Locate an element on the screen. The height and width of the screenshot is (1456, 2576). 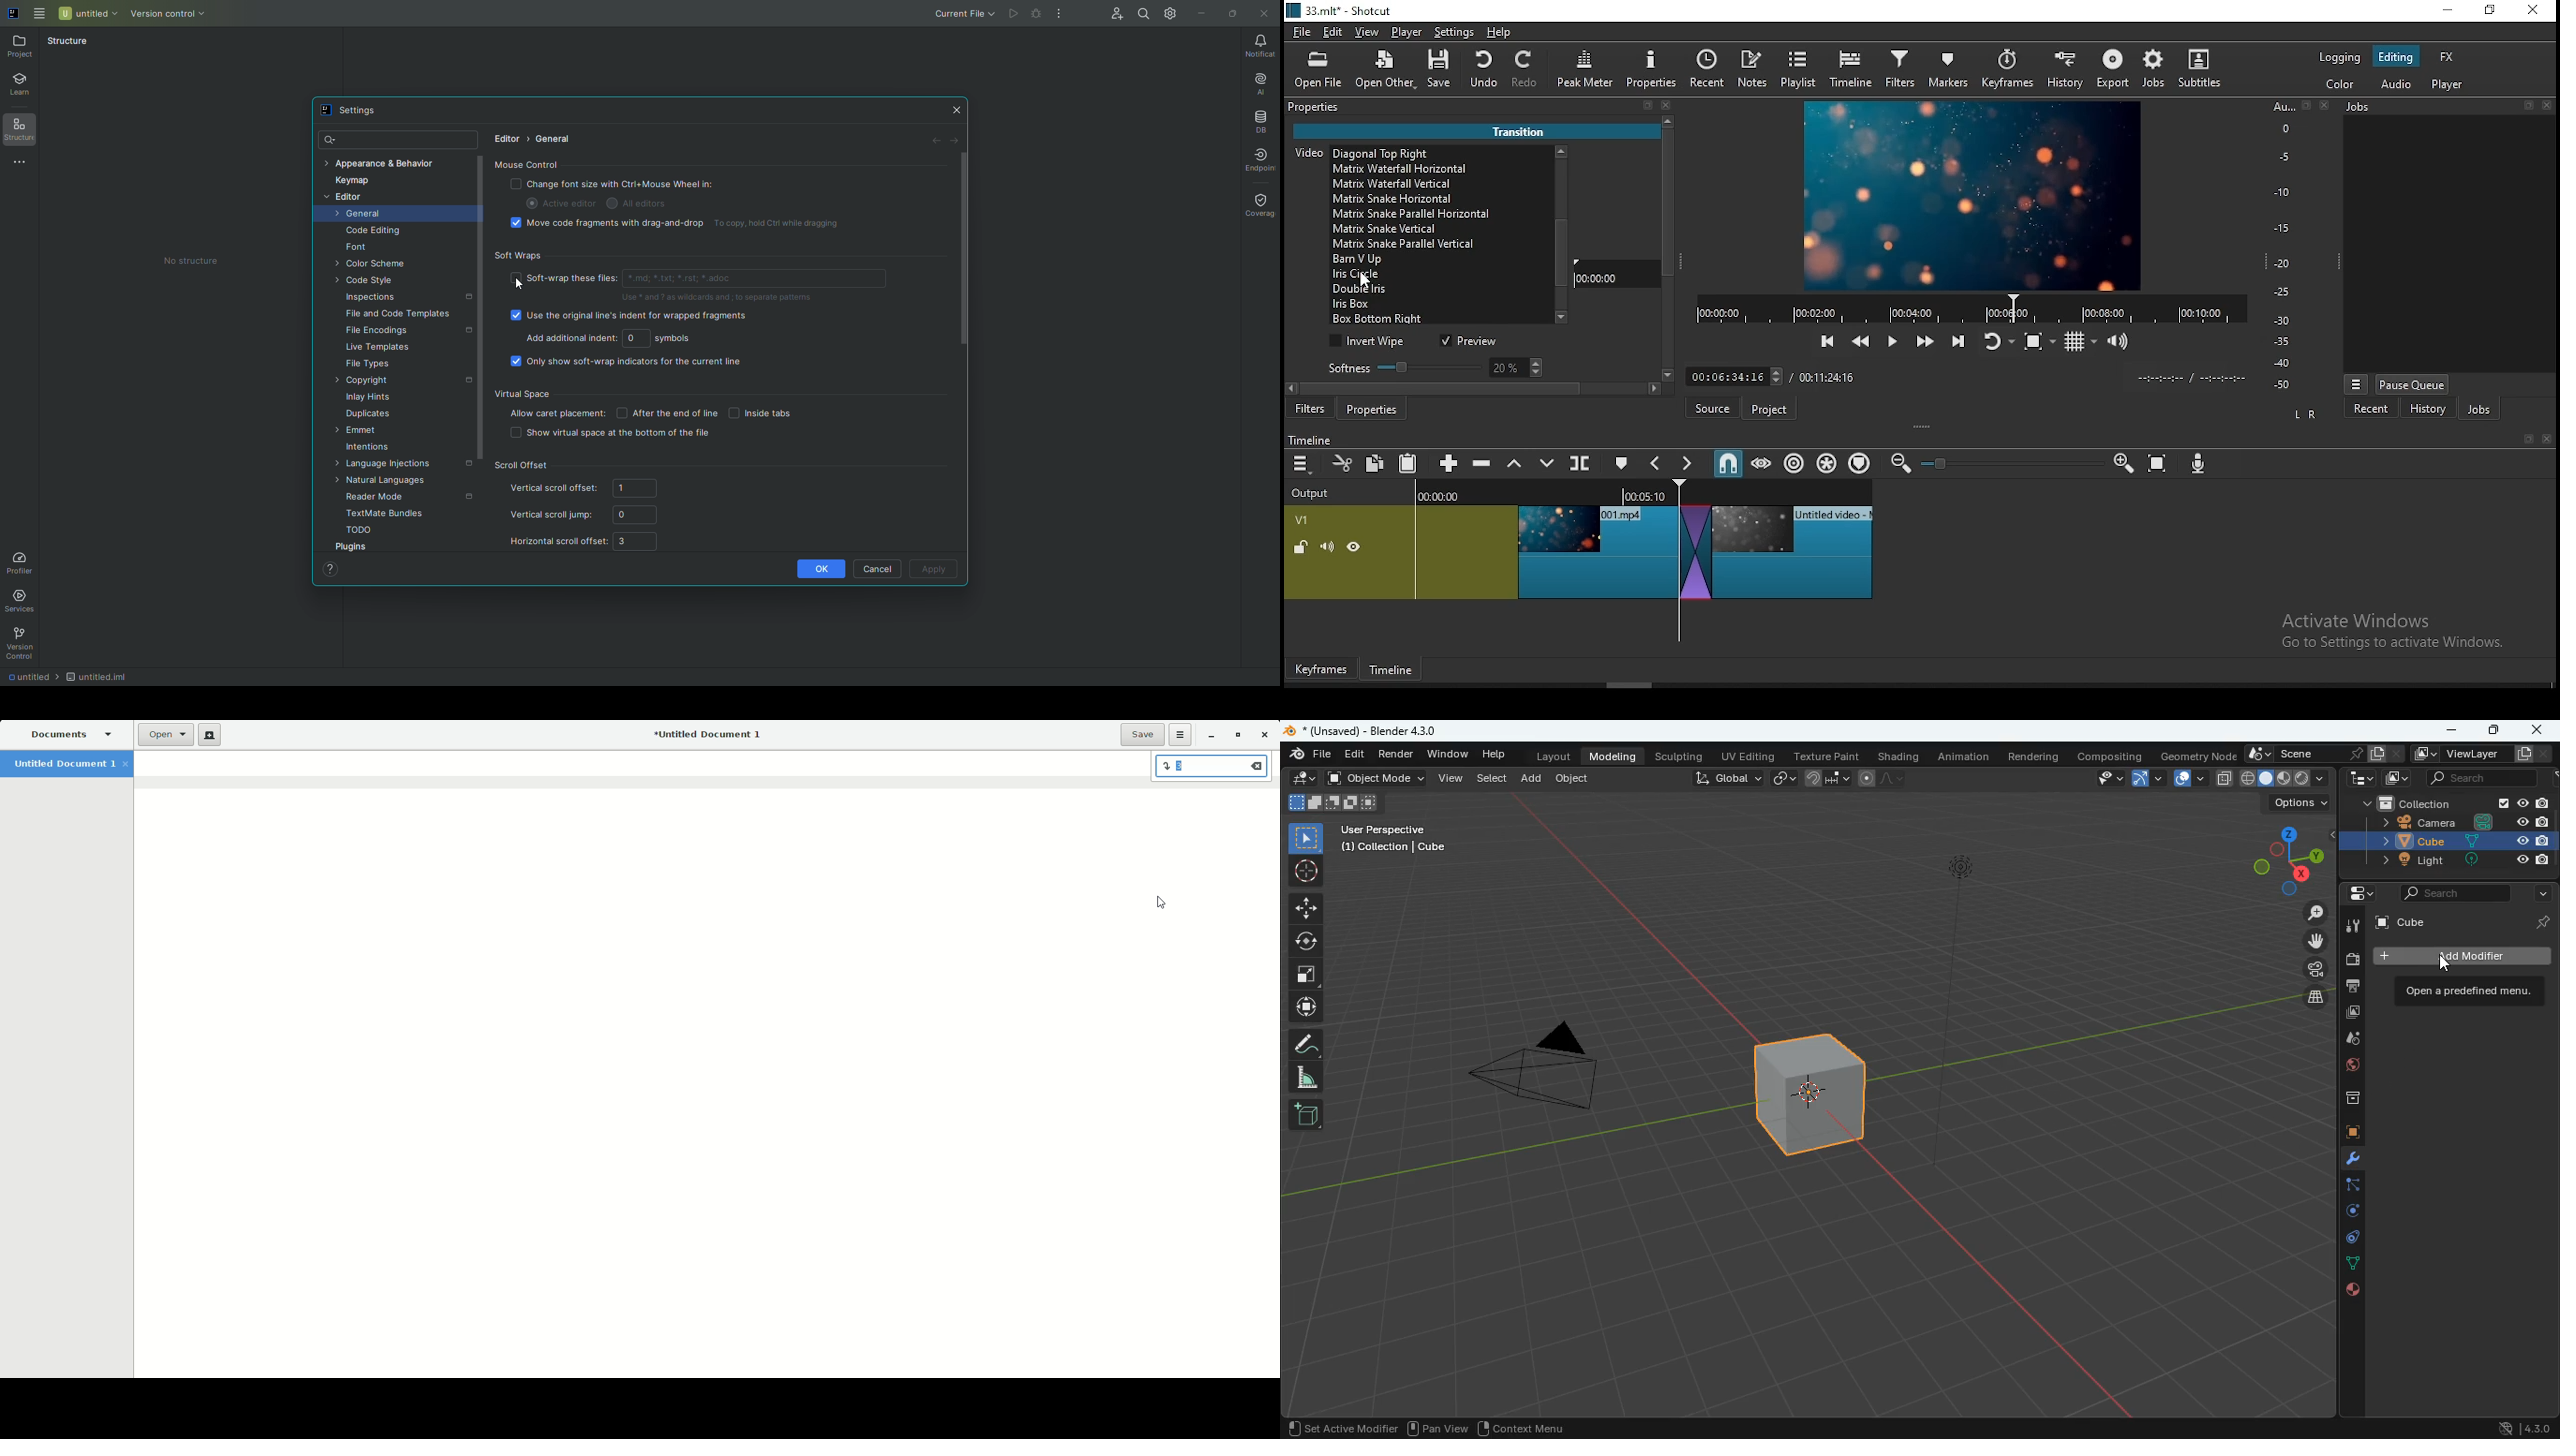
Vertical Scroll Down is located at coordinates (964, 251).